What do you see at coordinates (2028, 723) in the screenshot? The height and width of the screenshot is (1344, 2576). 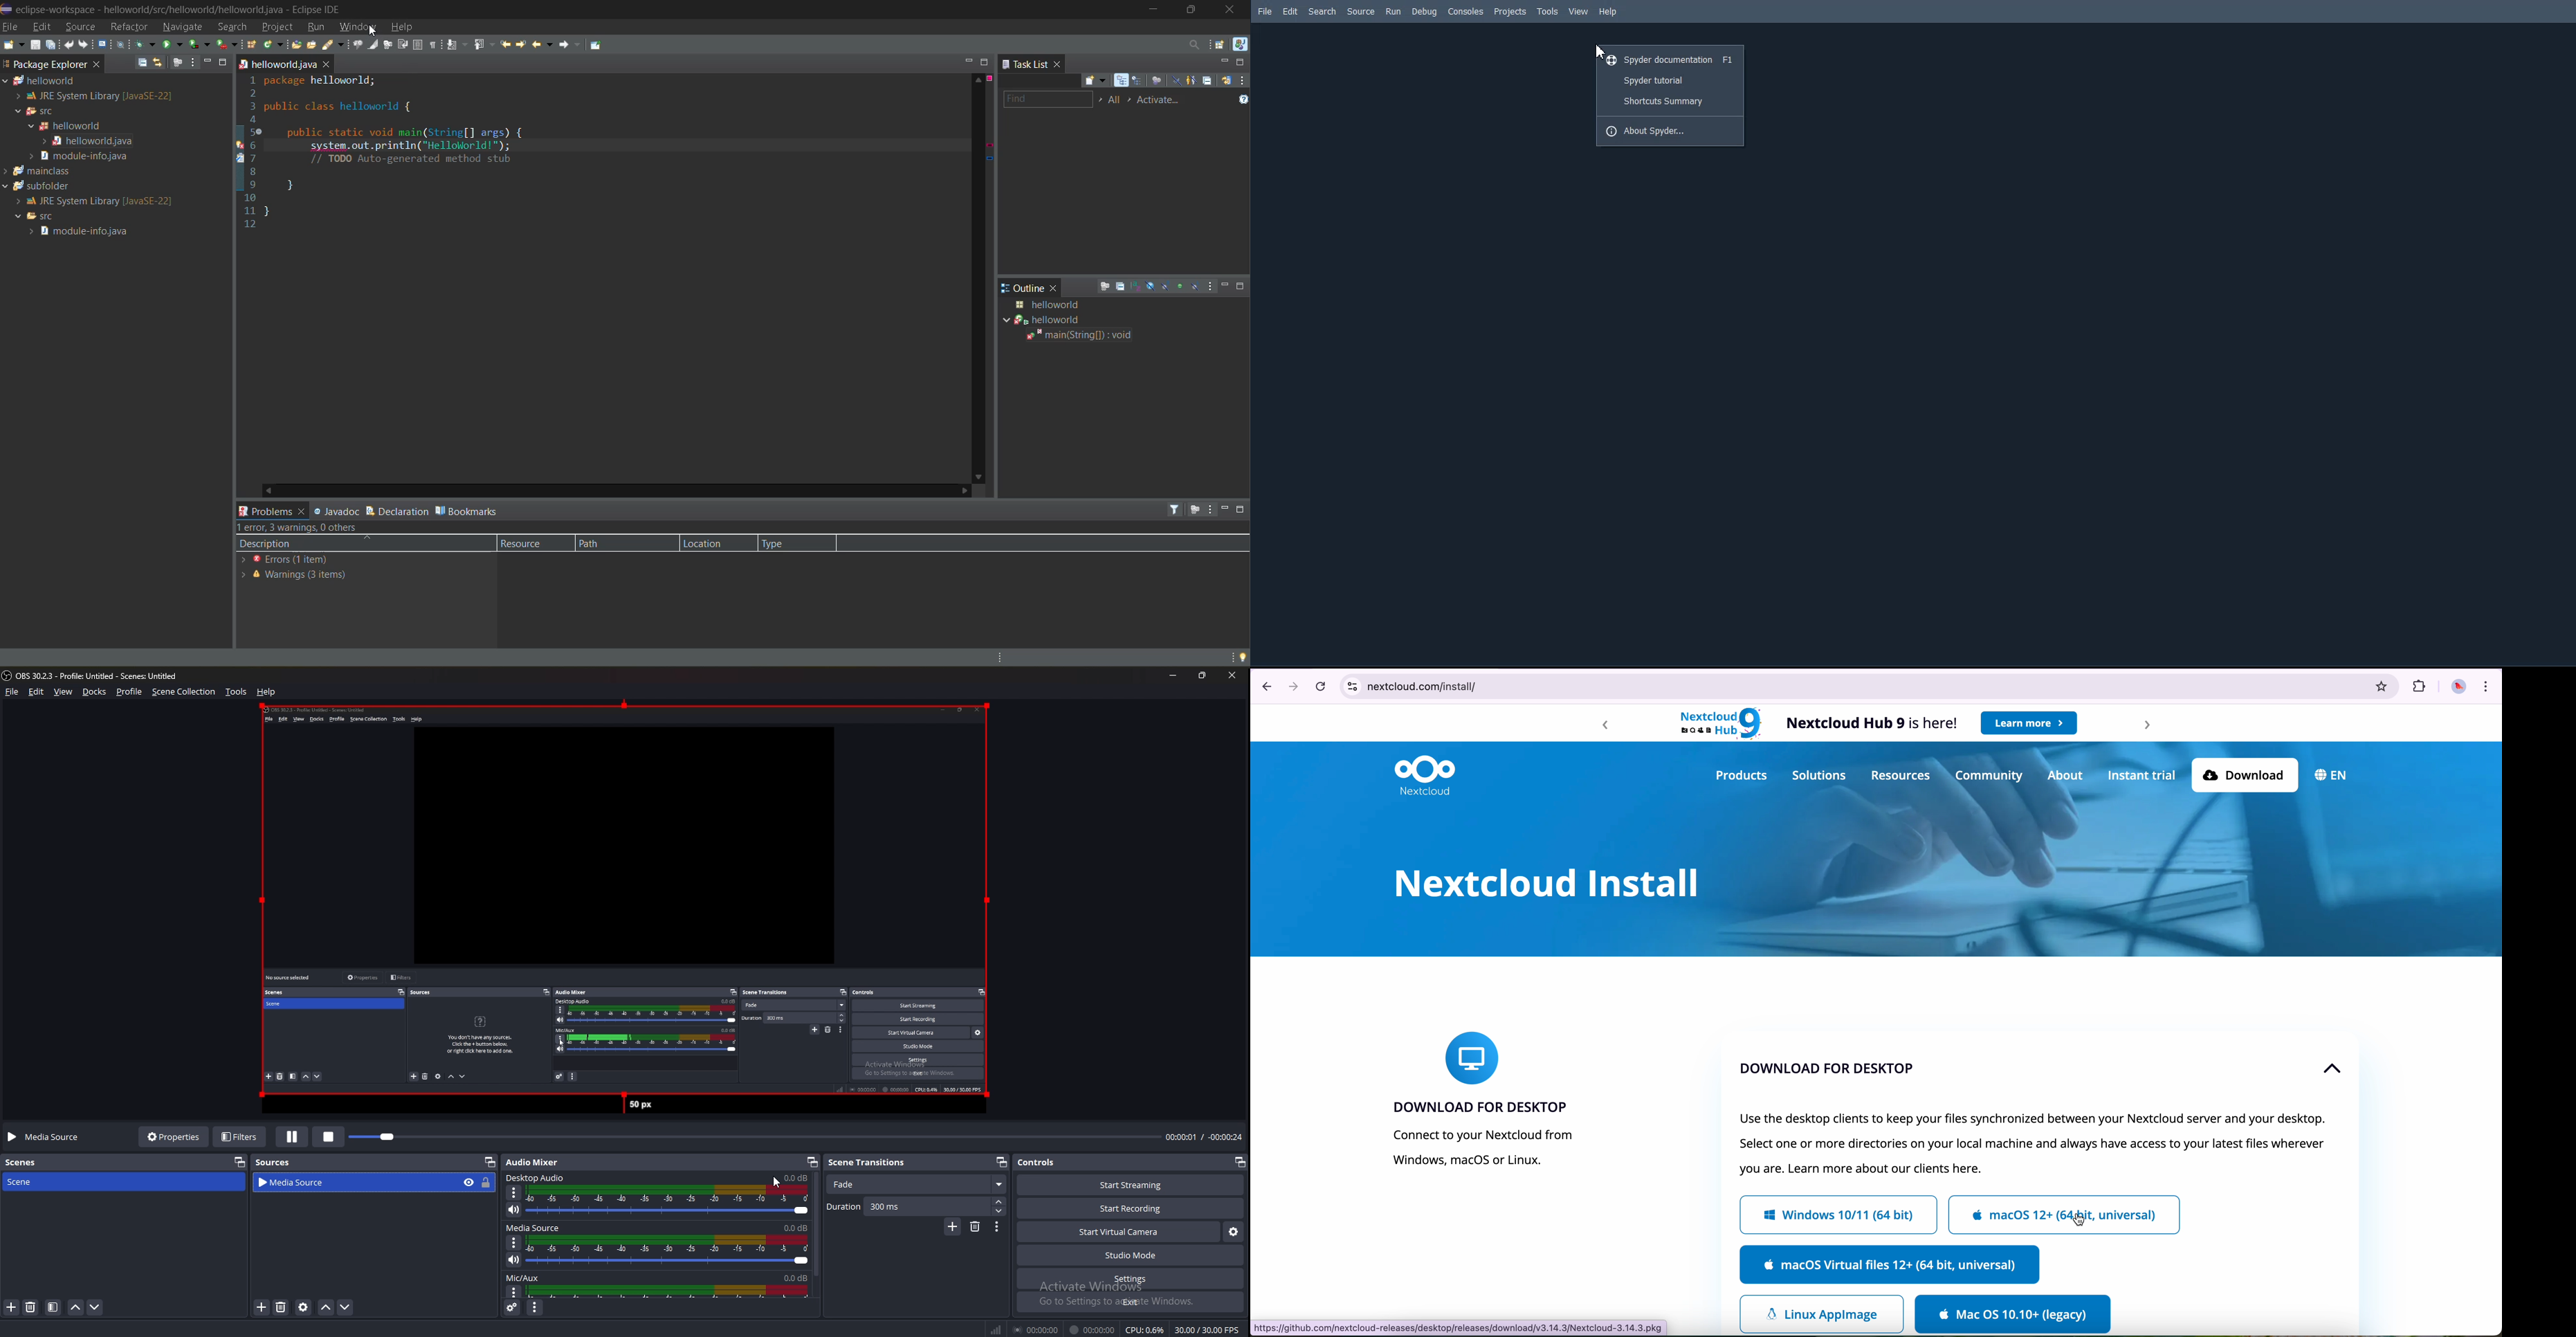 I see `learn more button` at bounding box center [2028, 723].